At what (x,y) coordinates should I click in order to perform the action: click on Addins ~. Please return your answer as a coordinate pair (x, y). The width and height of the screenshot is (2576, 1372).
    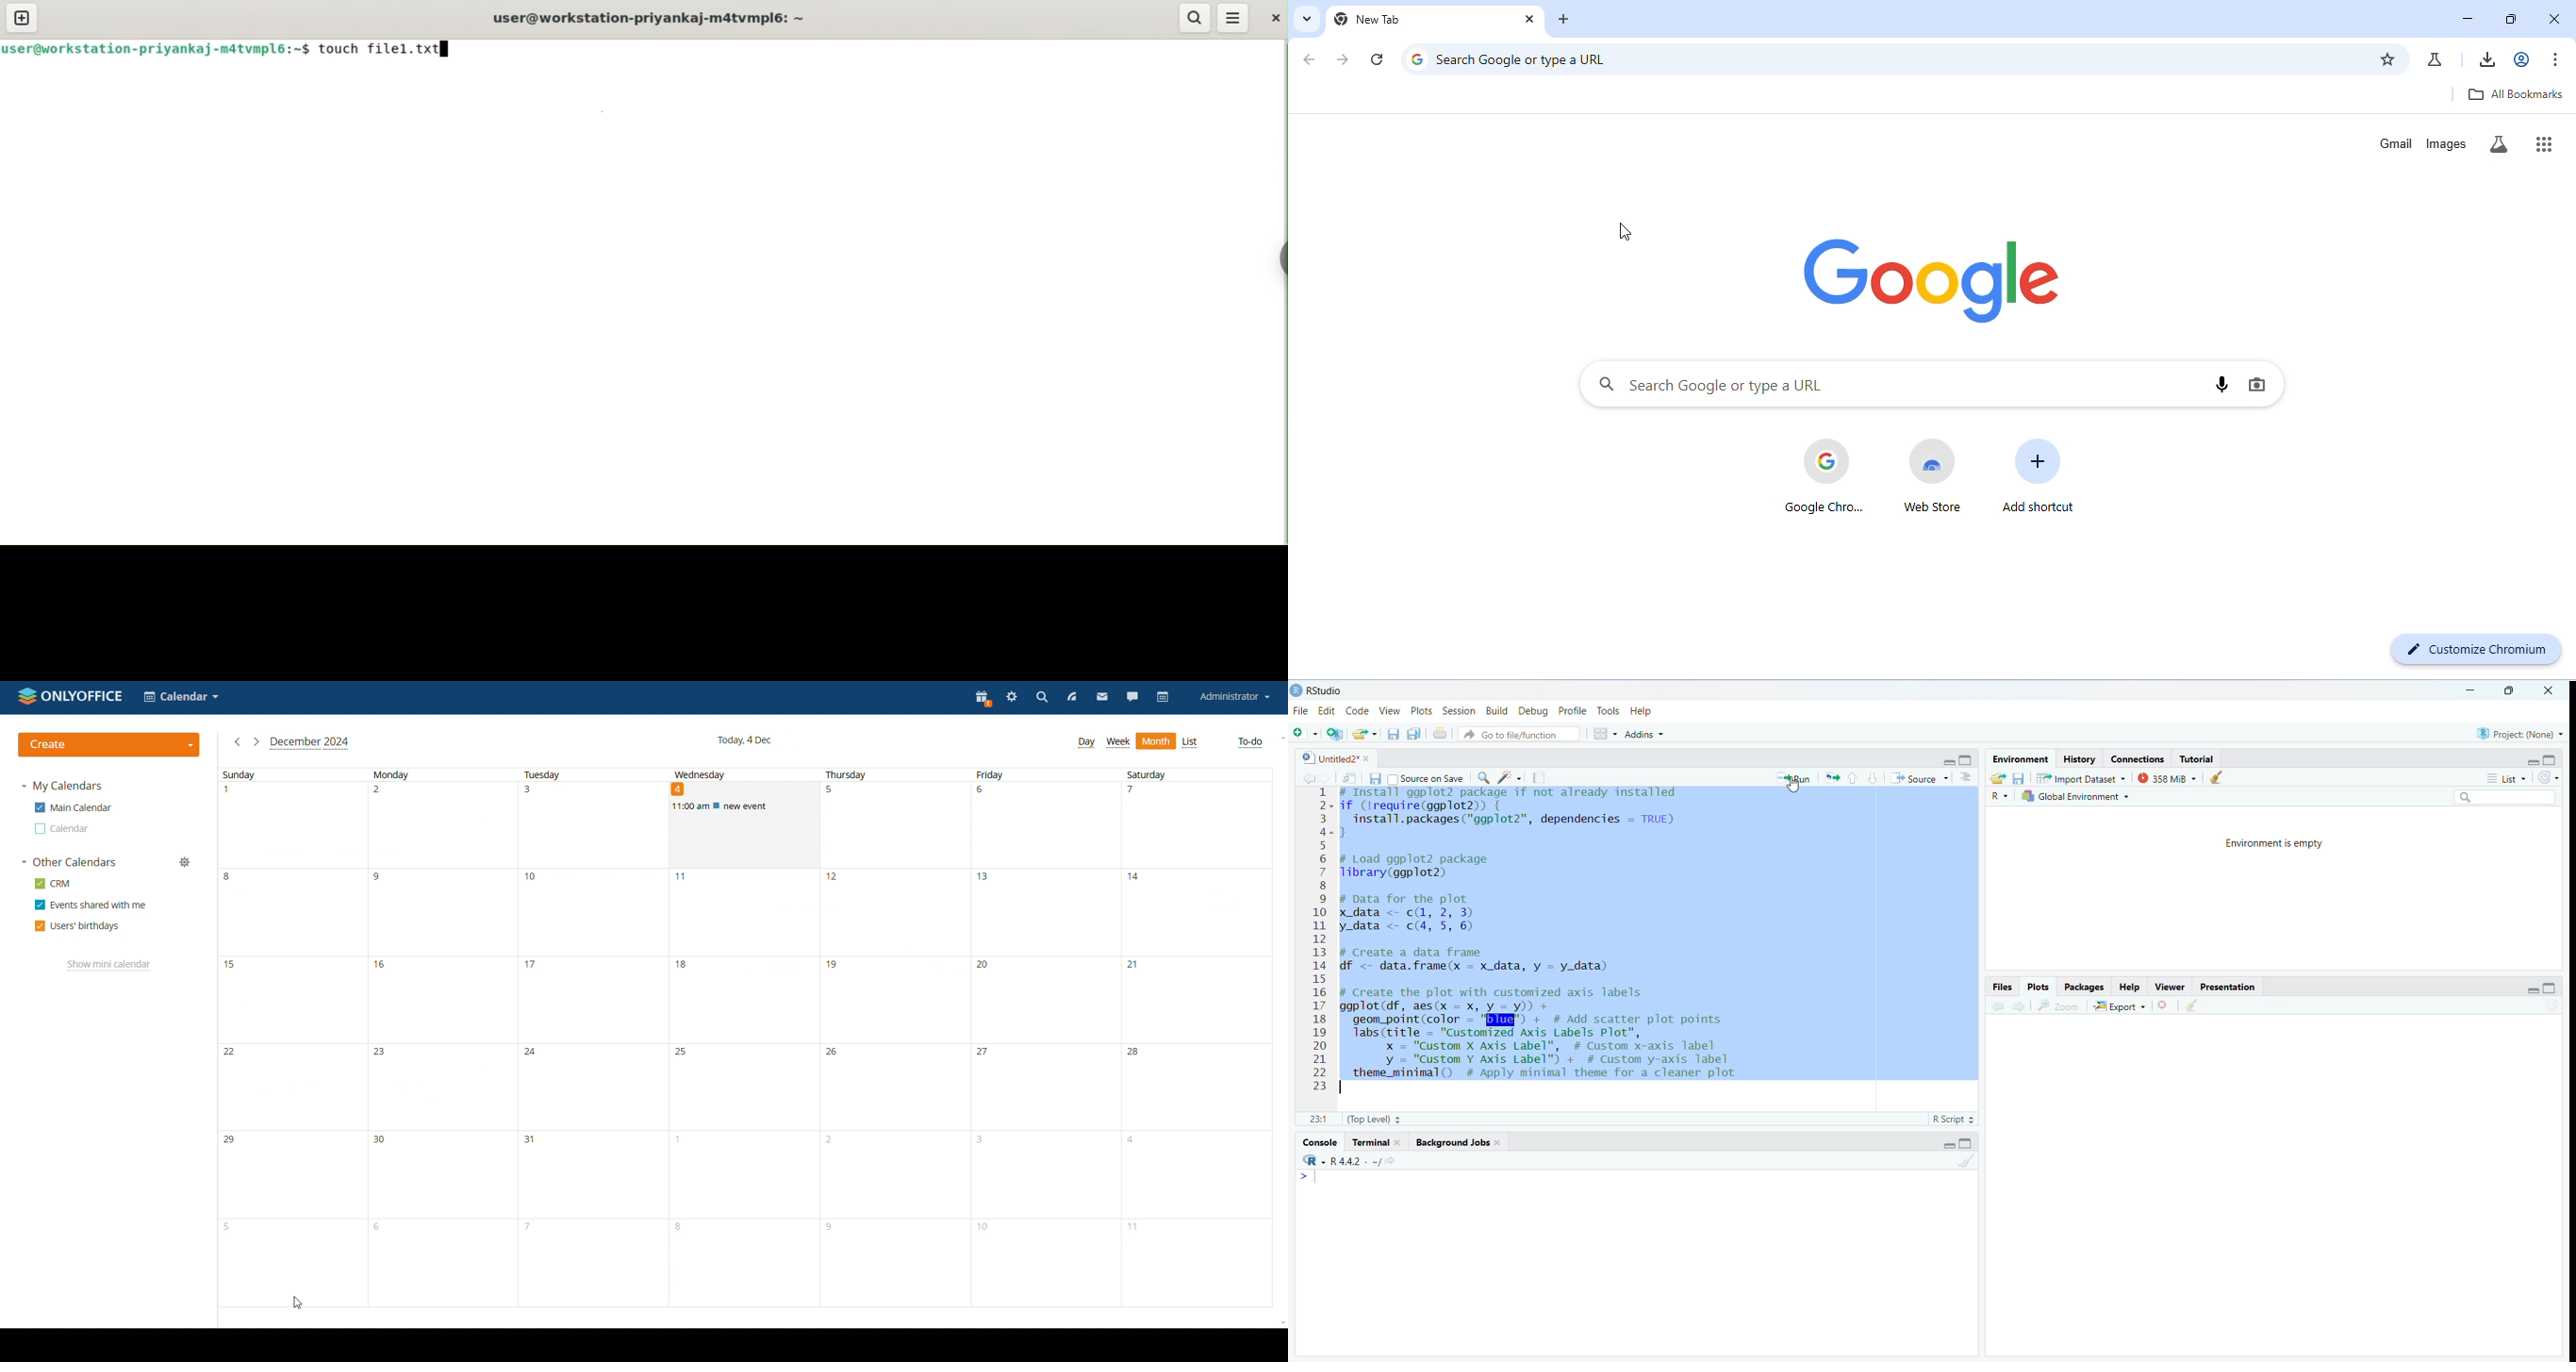
    Looking at the image, I should click on (1648, 735).